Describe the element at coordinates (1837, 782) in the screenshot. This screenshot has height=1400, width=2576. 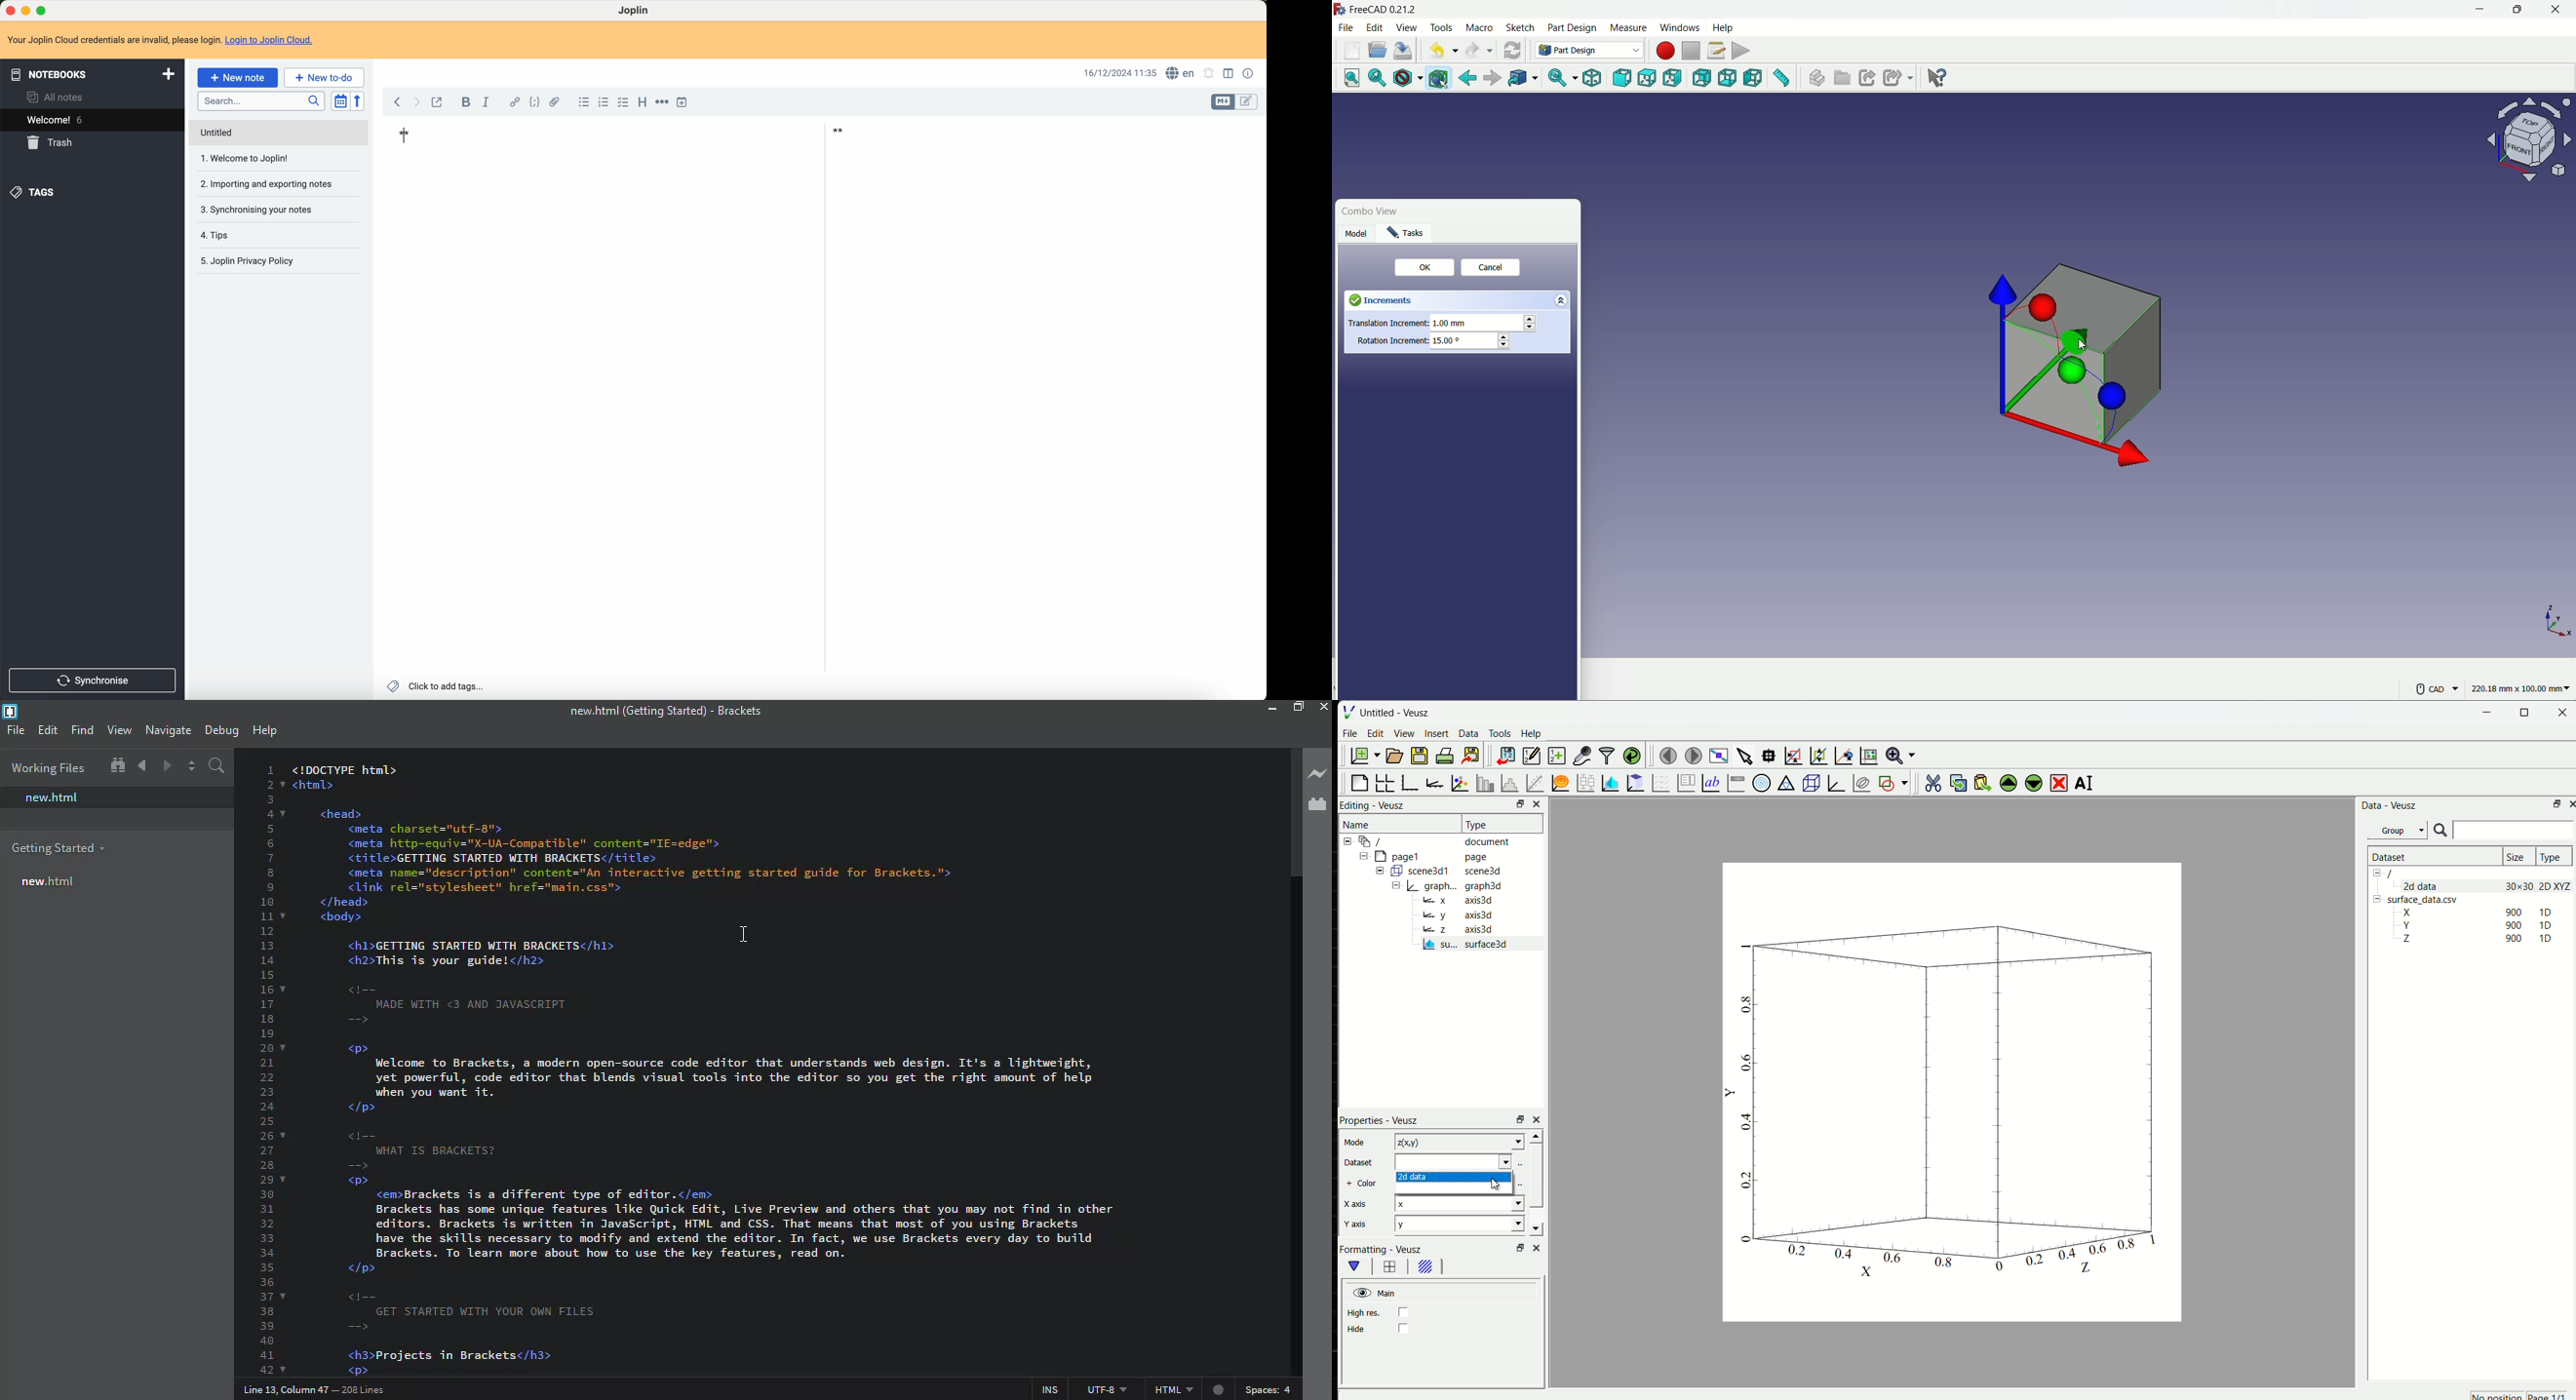
I see `3D graph` at that location.